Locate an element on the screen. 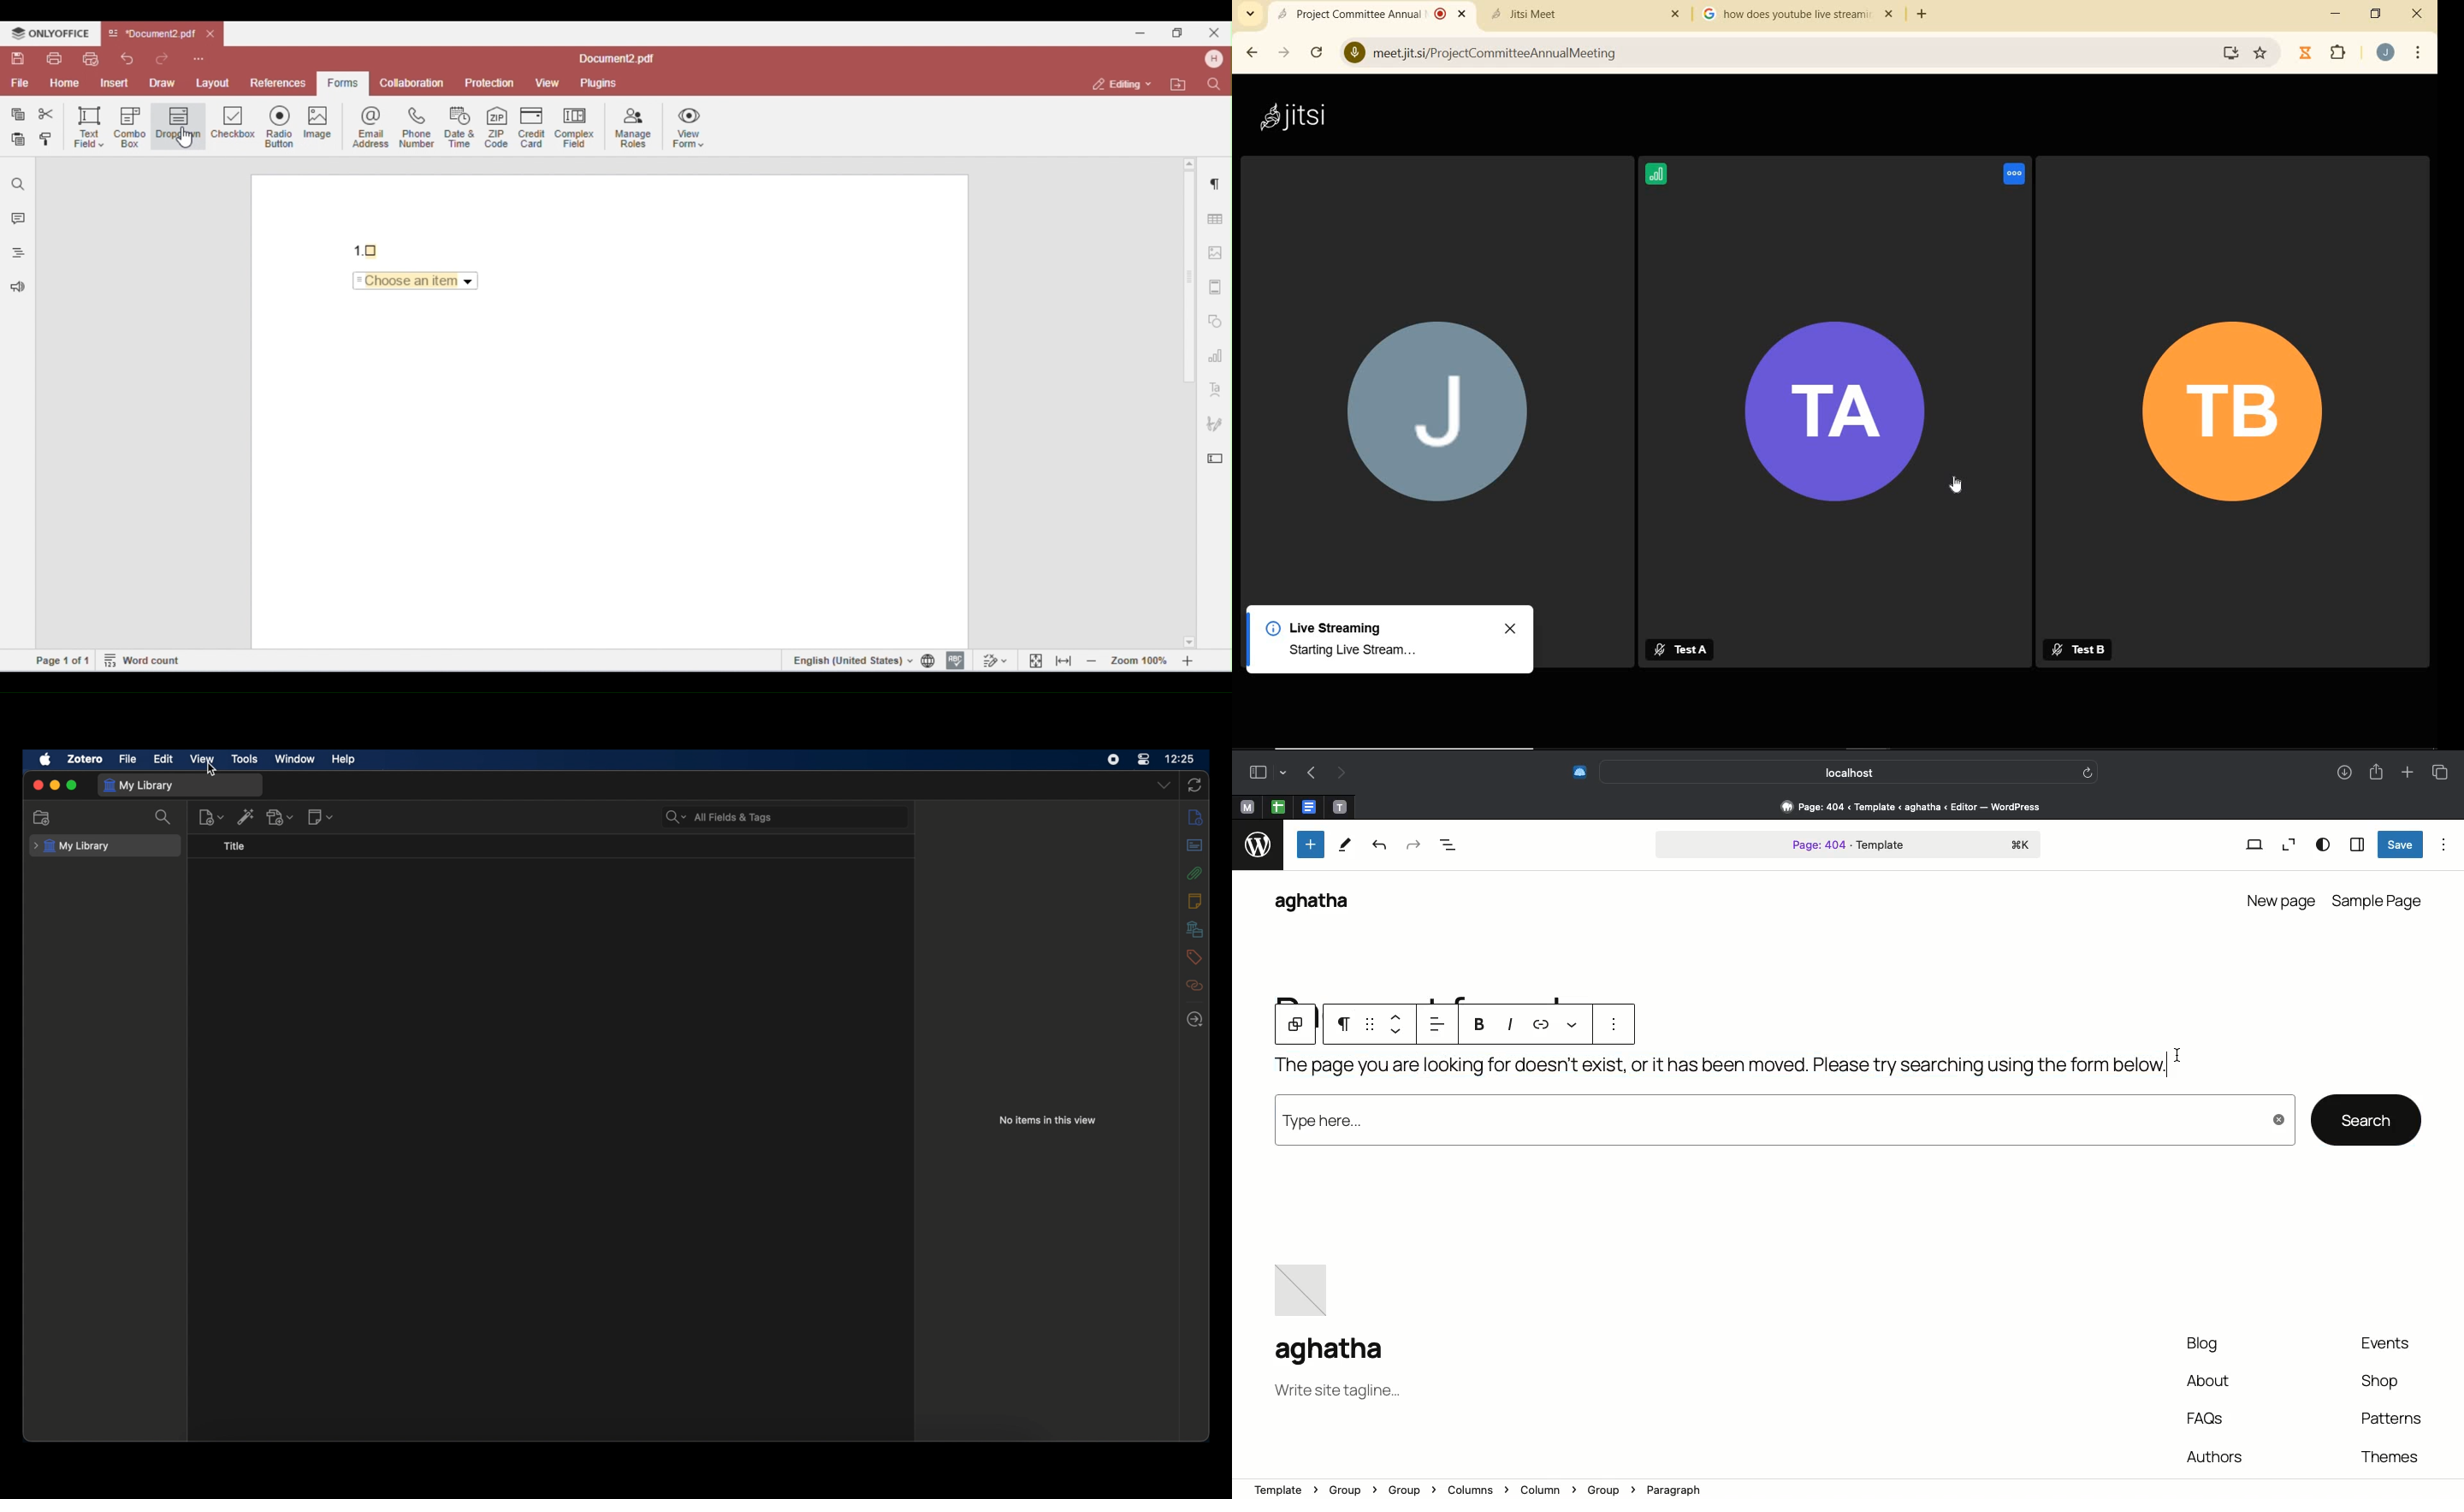 The width and height of the screenshot is (2464, 1512). maximize is located at coordinates (73, 785).